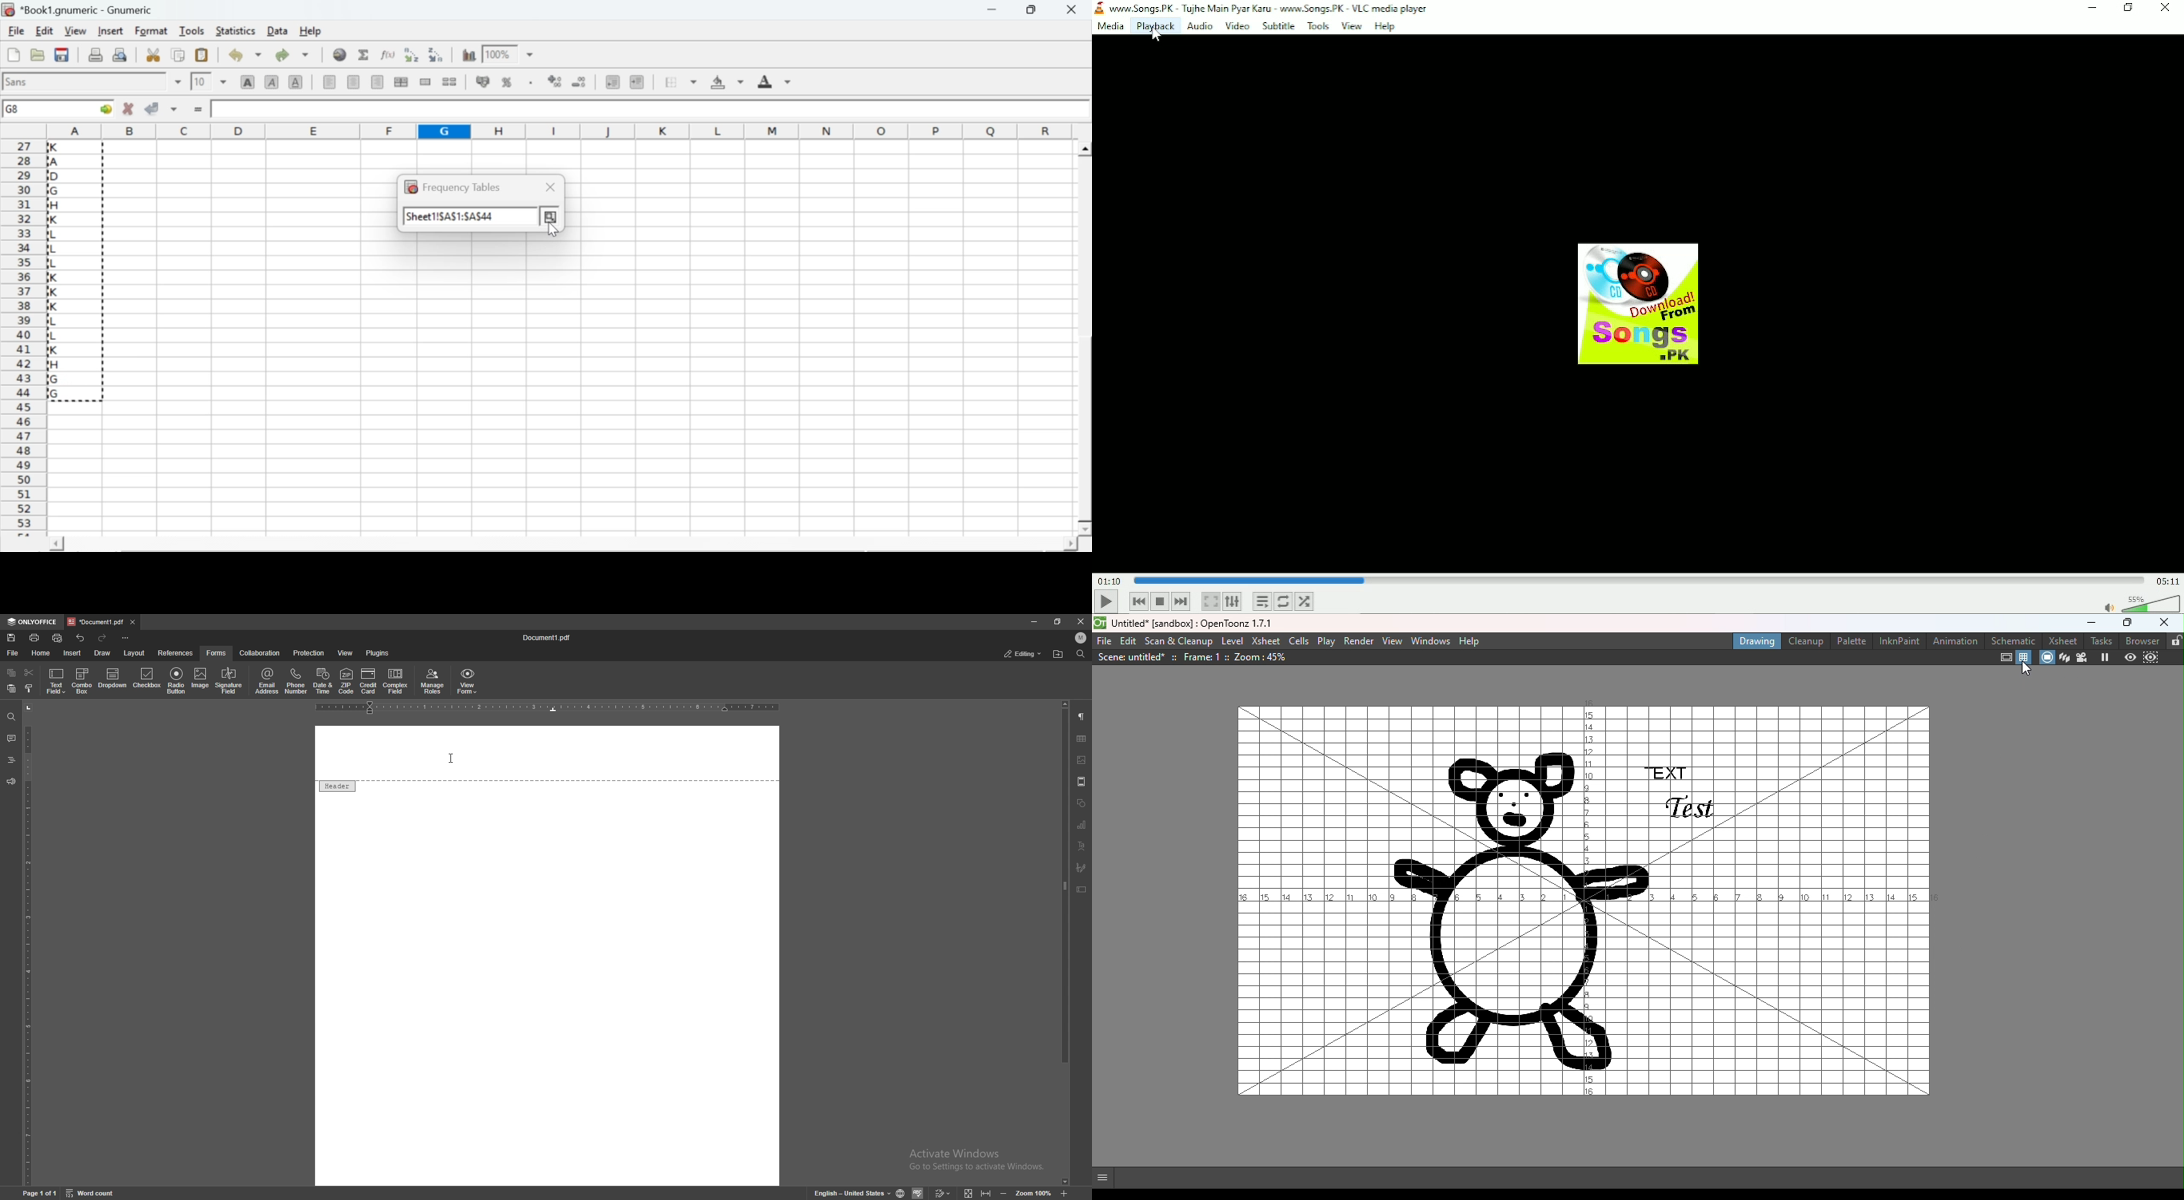 This screenshot has width=2184, height=1204. What do you see at coordinates (1803, 642) in the screenshot?
I see `Cleanup` at bounding box center [1803, 642].